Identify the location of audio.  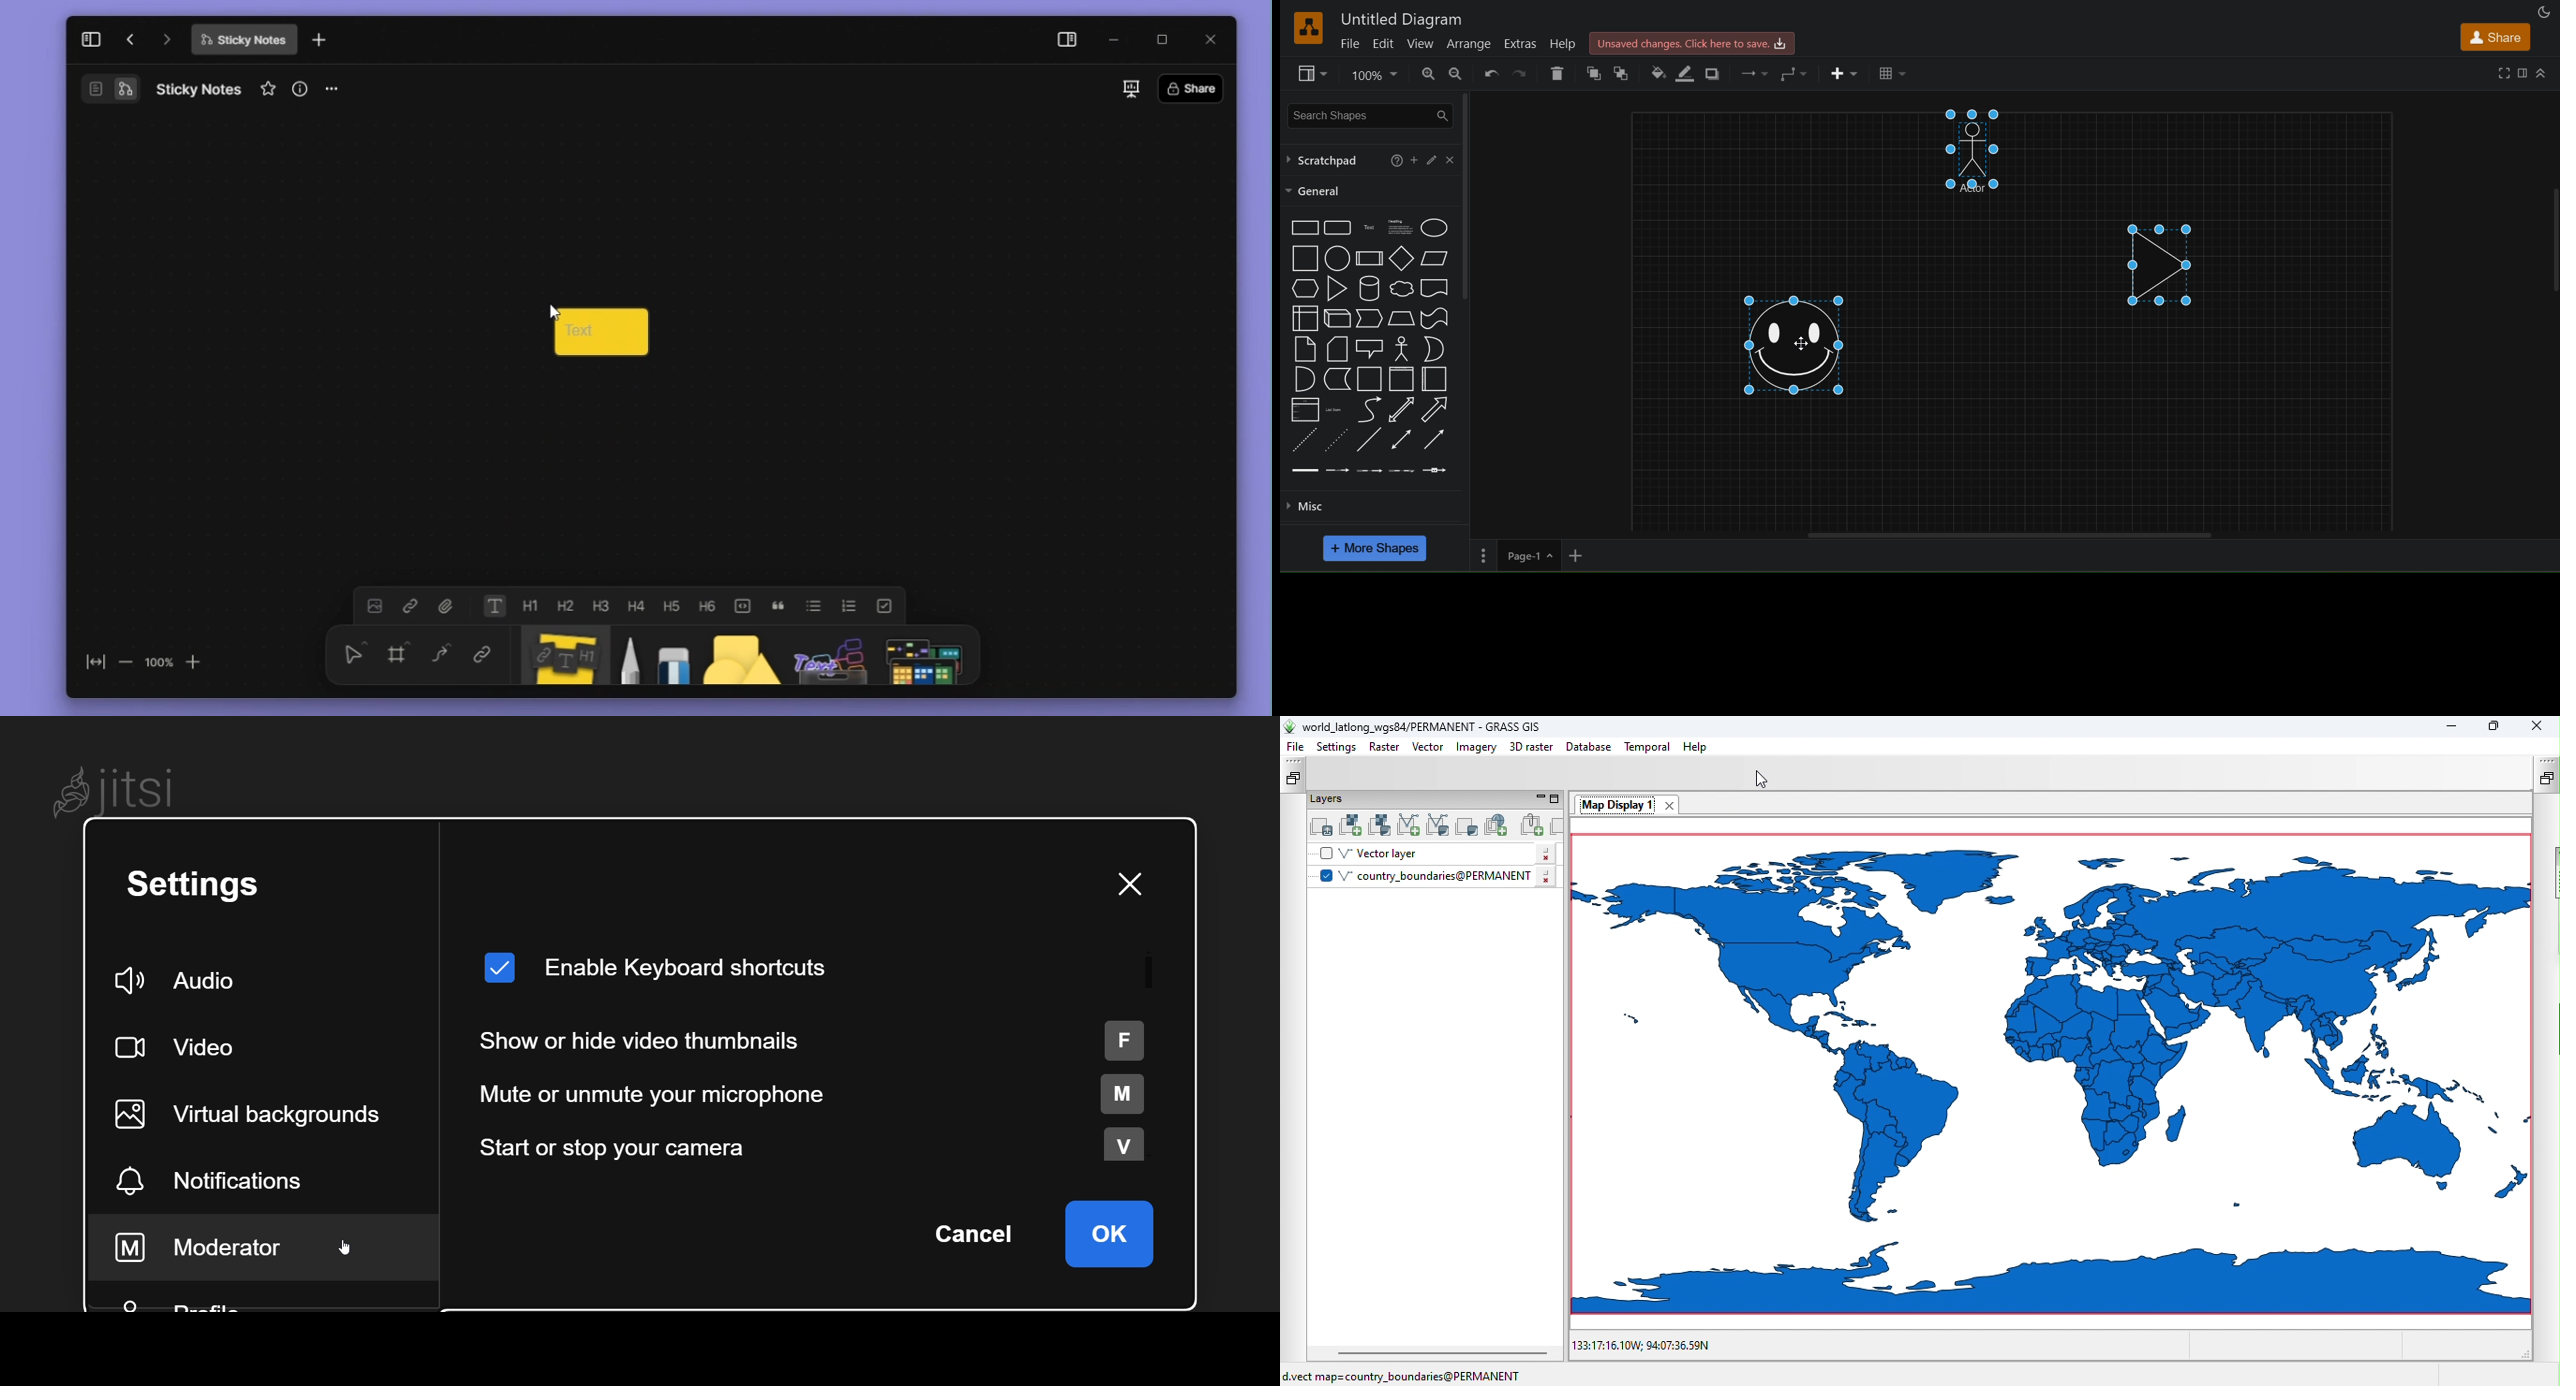
(175, 981).